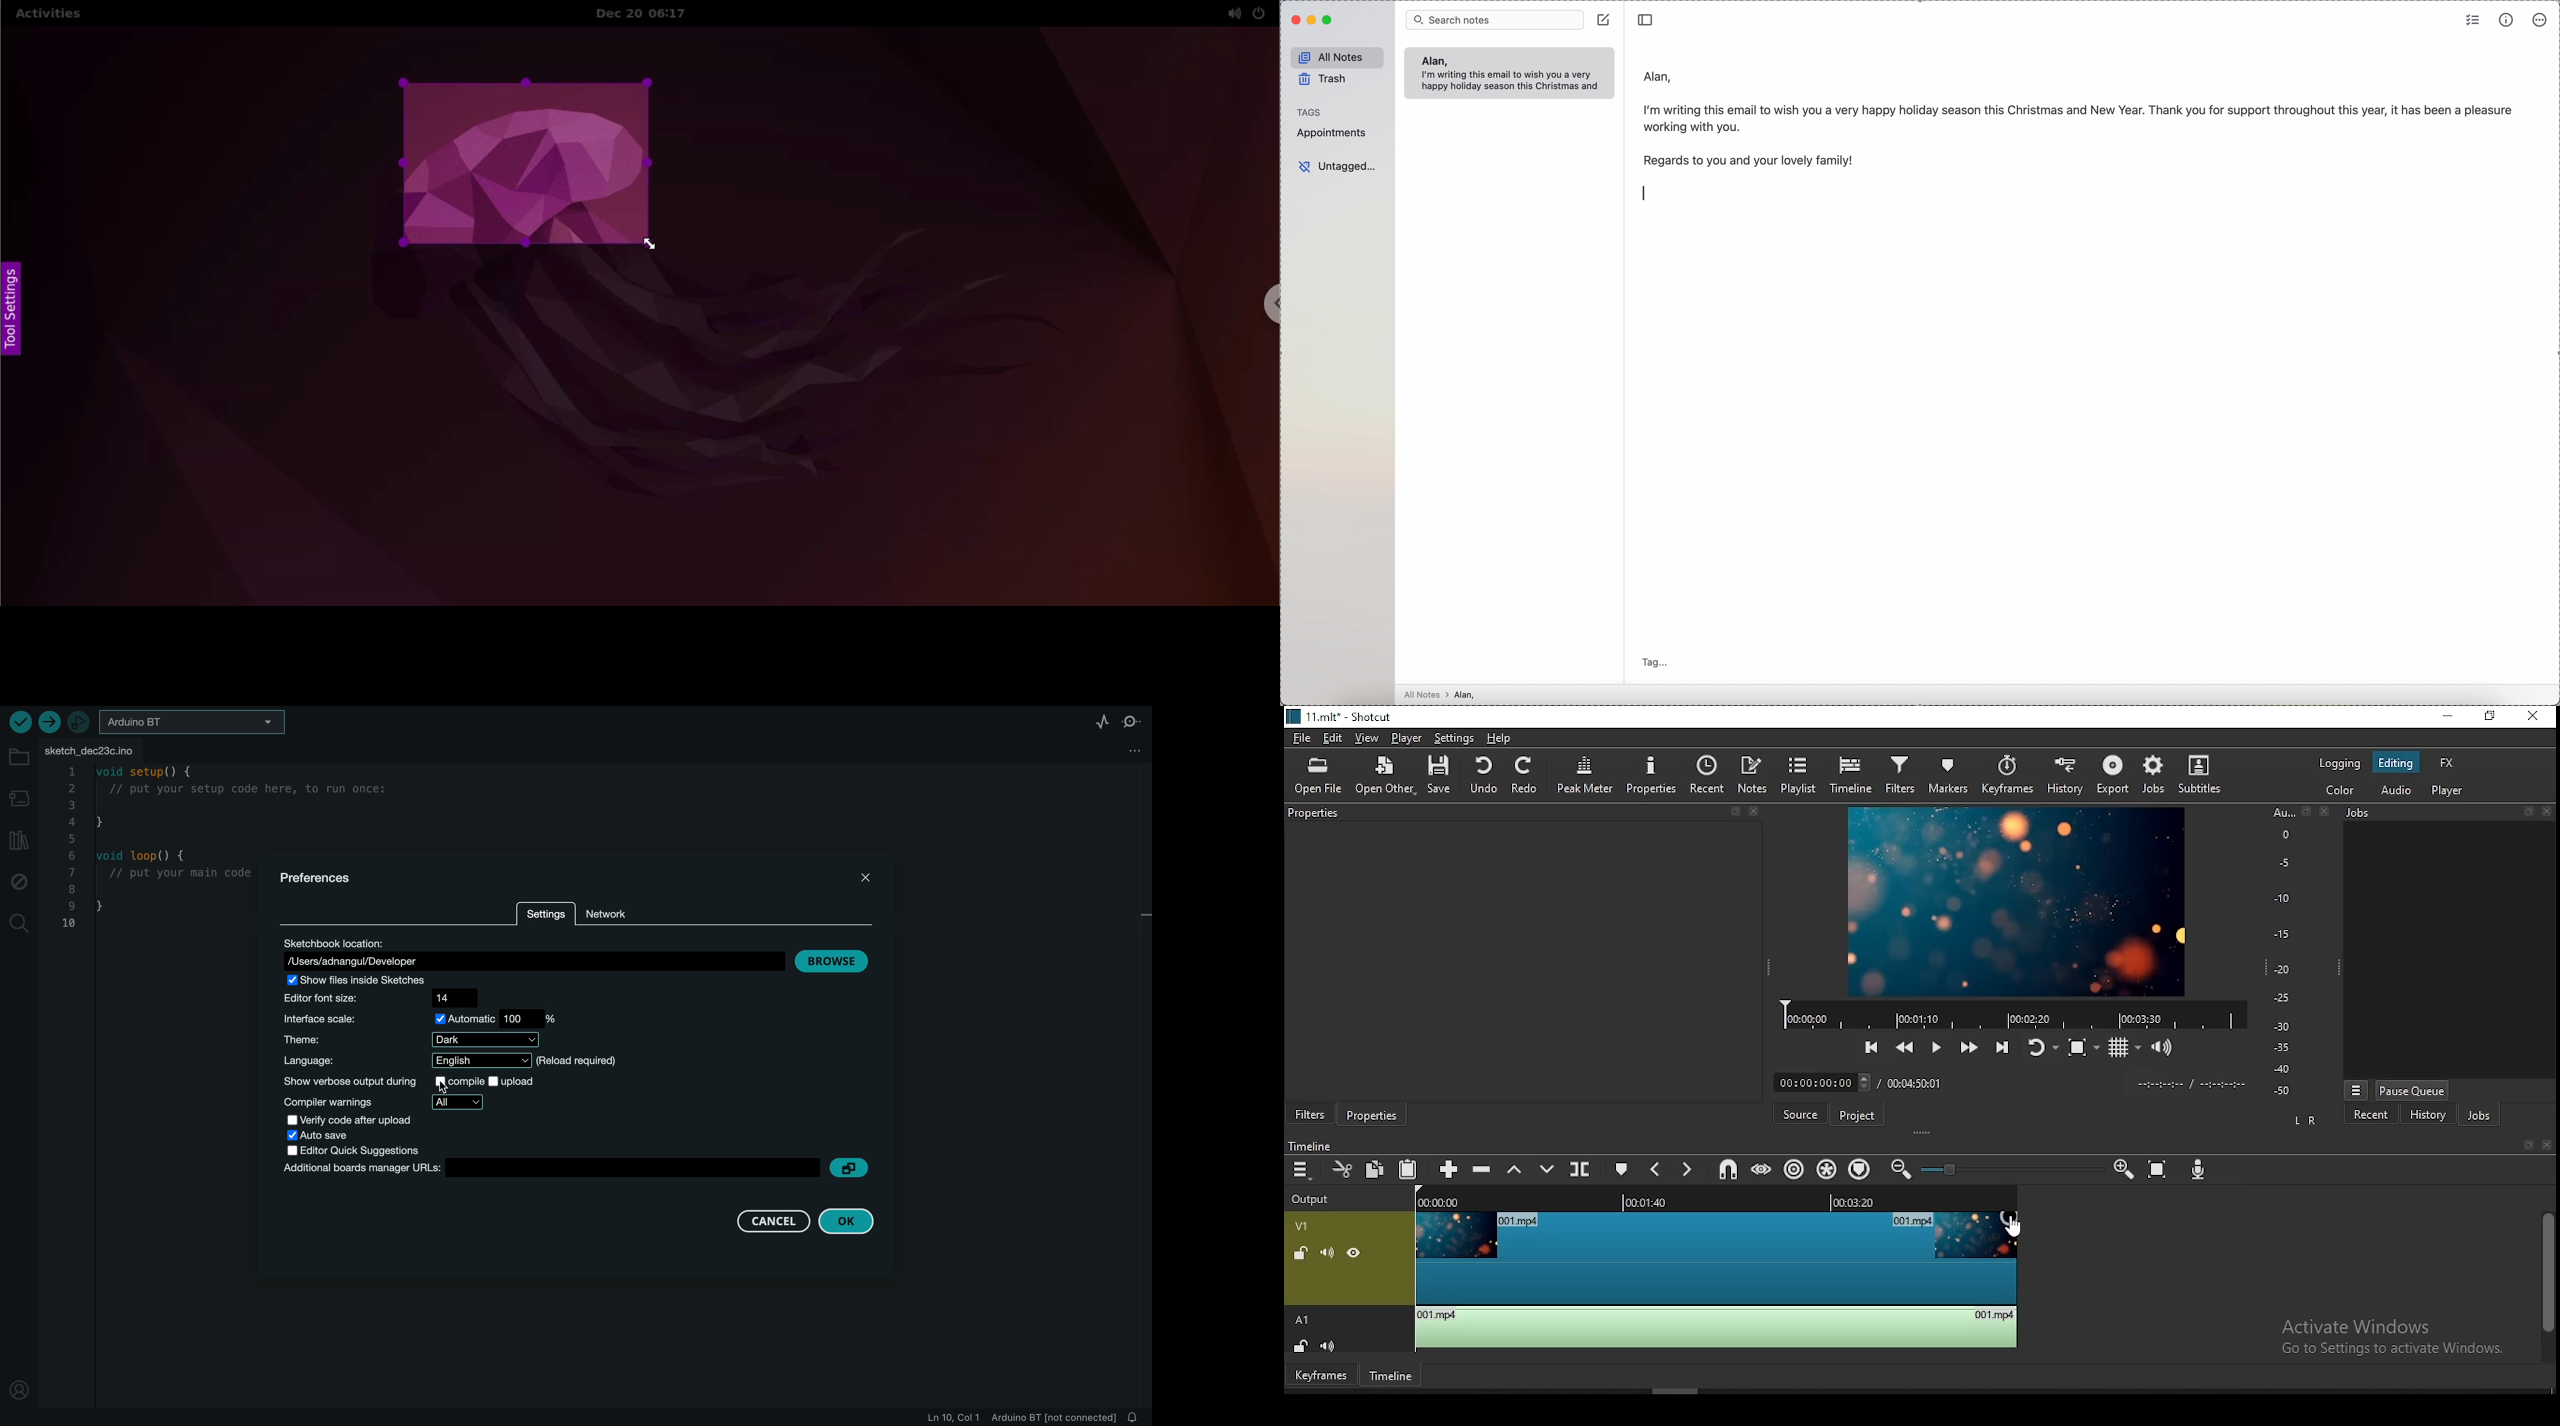  Describe the element at coordinates (1494, 19) in the screenshot. I see `search bar` at that location.